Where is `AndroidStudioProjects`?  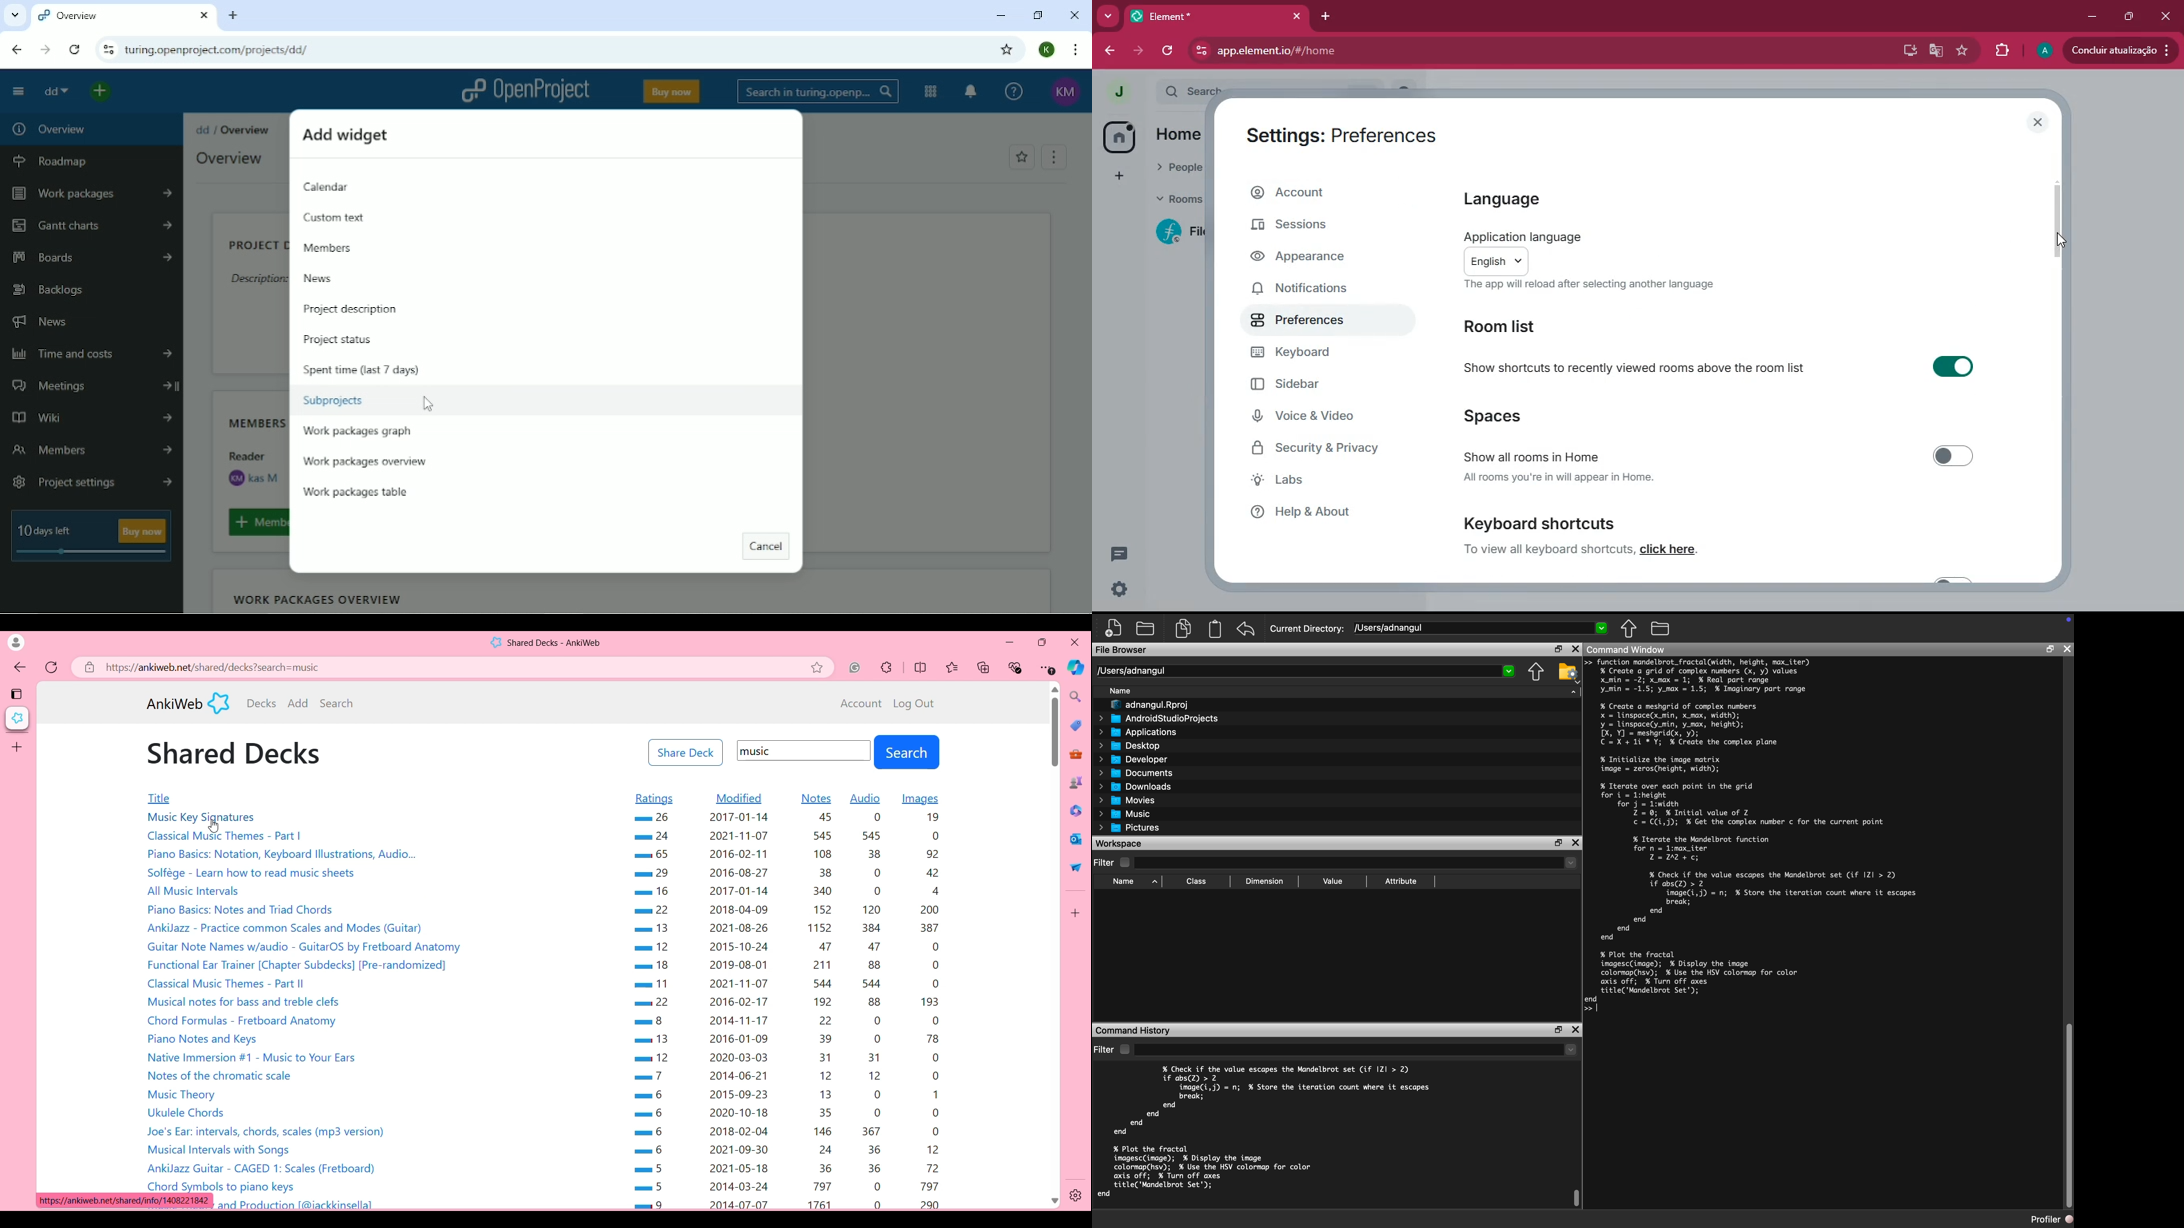 AndroidStudioProjects is located at coordinates (1158, 718).